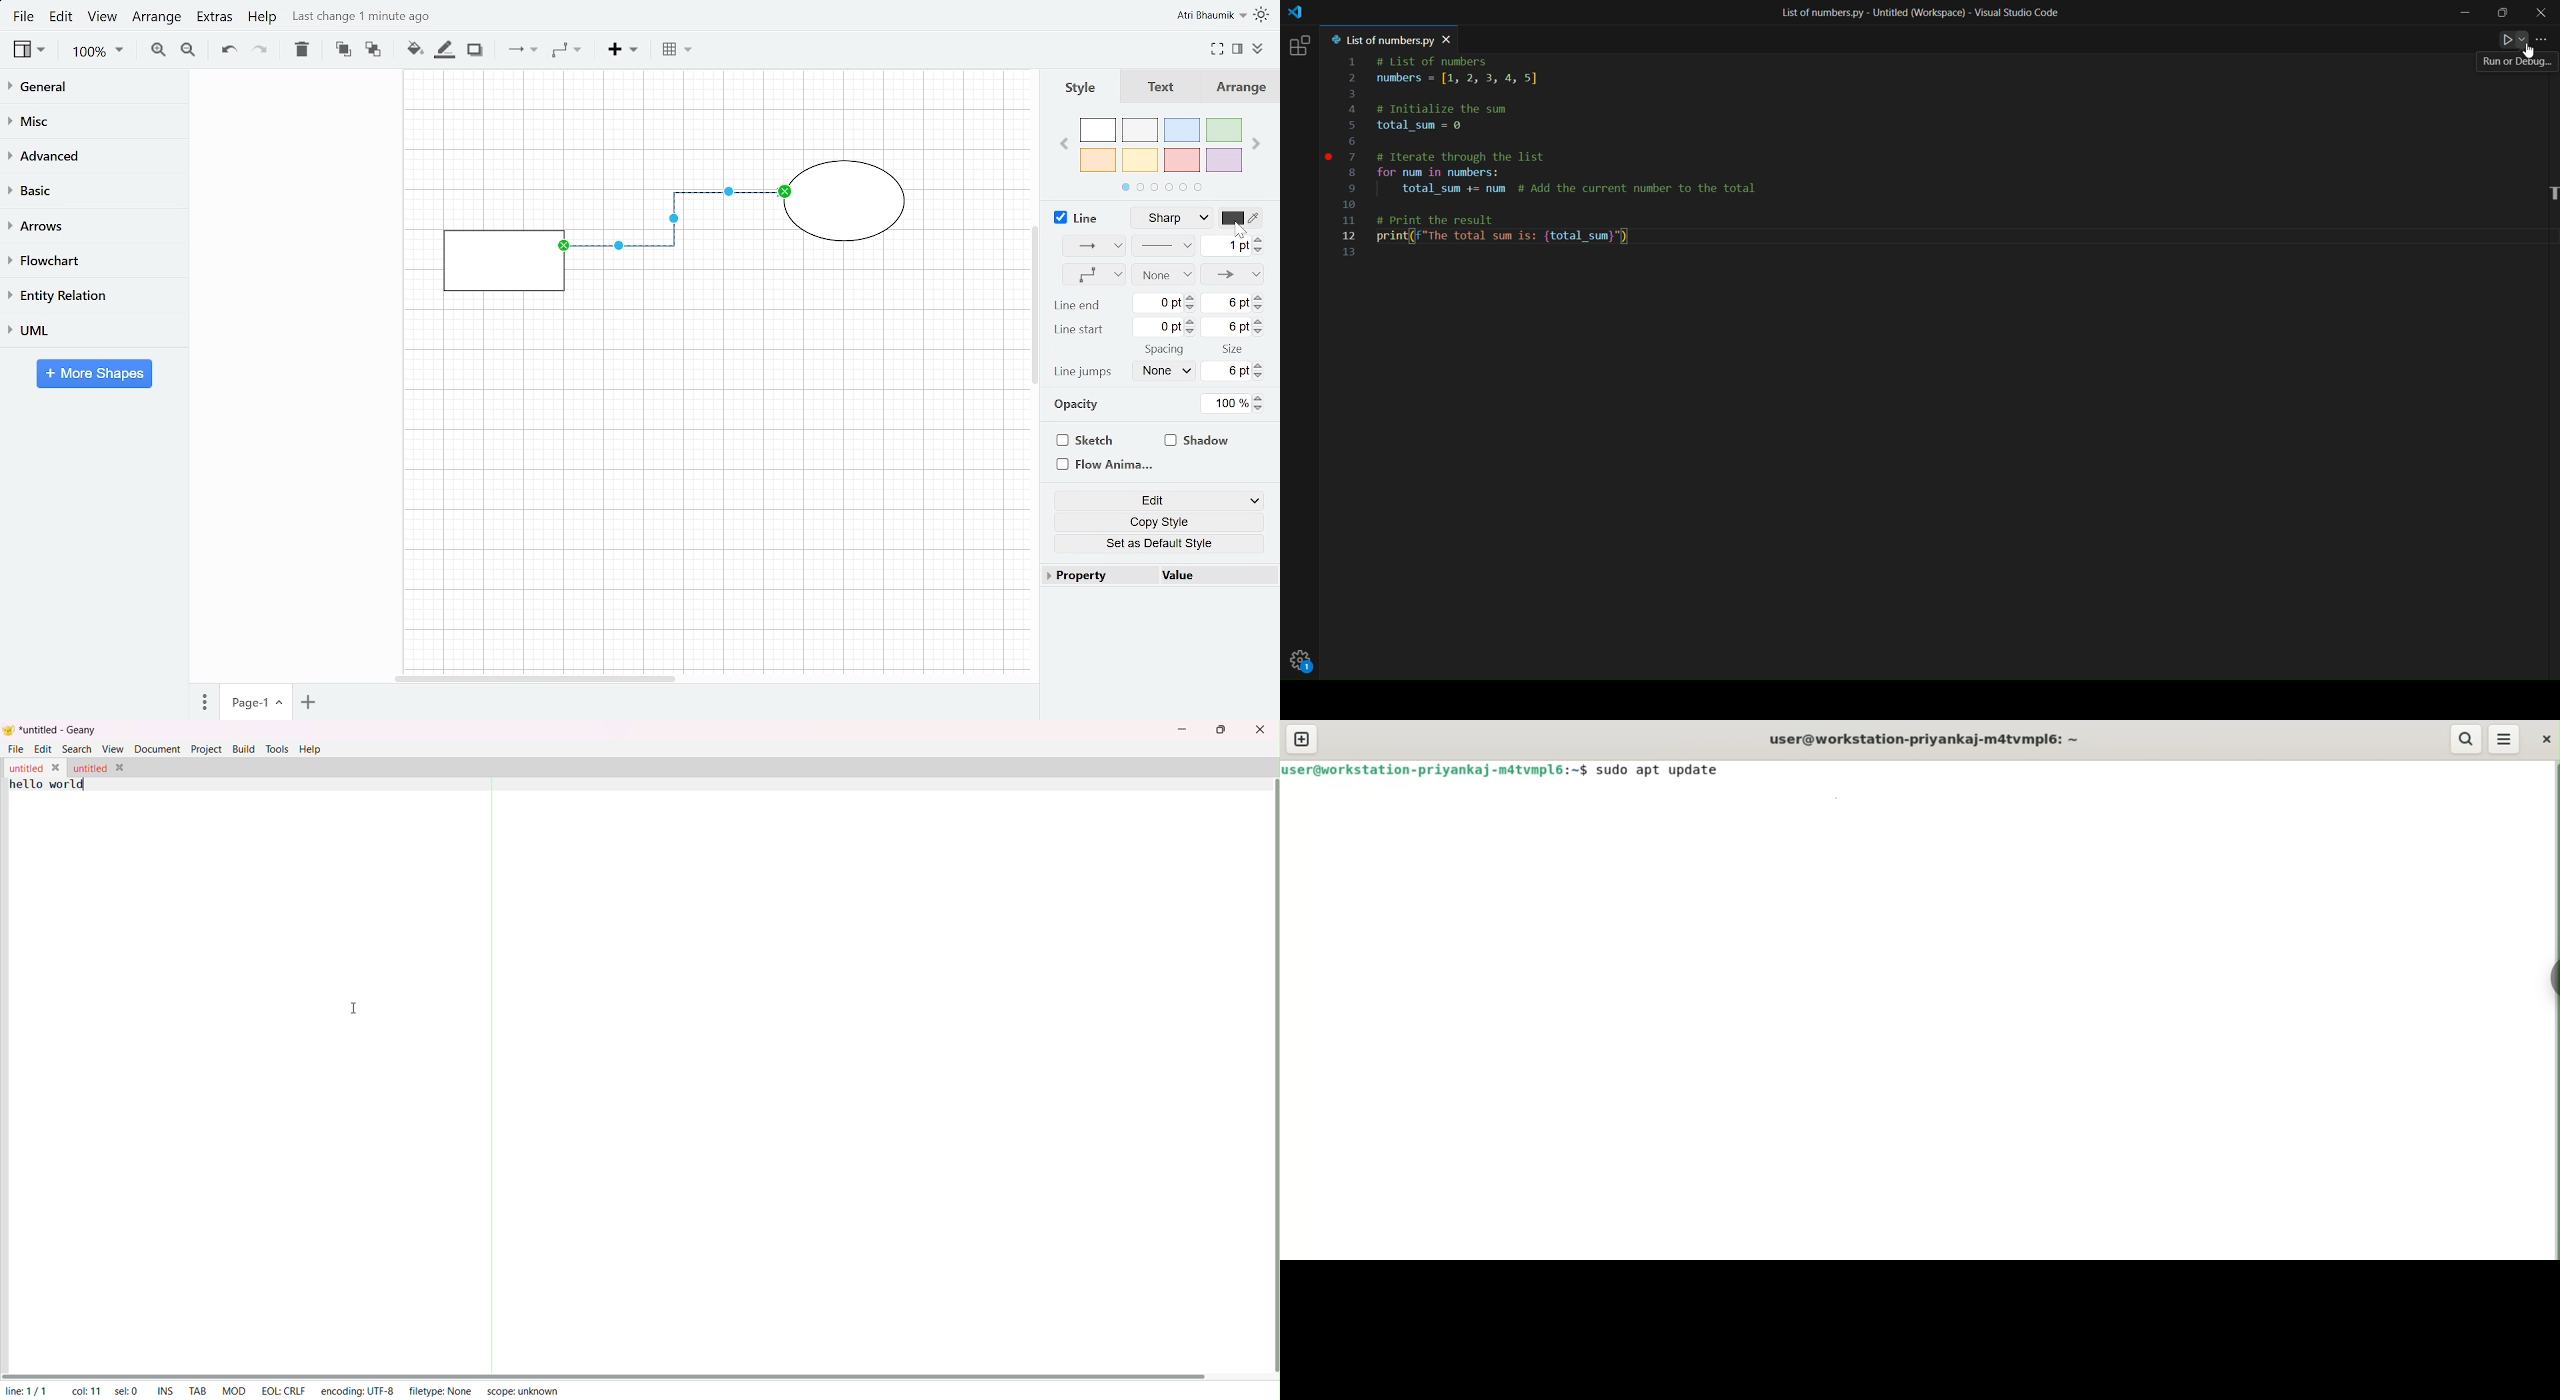  Describe the element at coordinates (538, 679) in the screenshot. I see `Horizontal scrollbar` at that location.